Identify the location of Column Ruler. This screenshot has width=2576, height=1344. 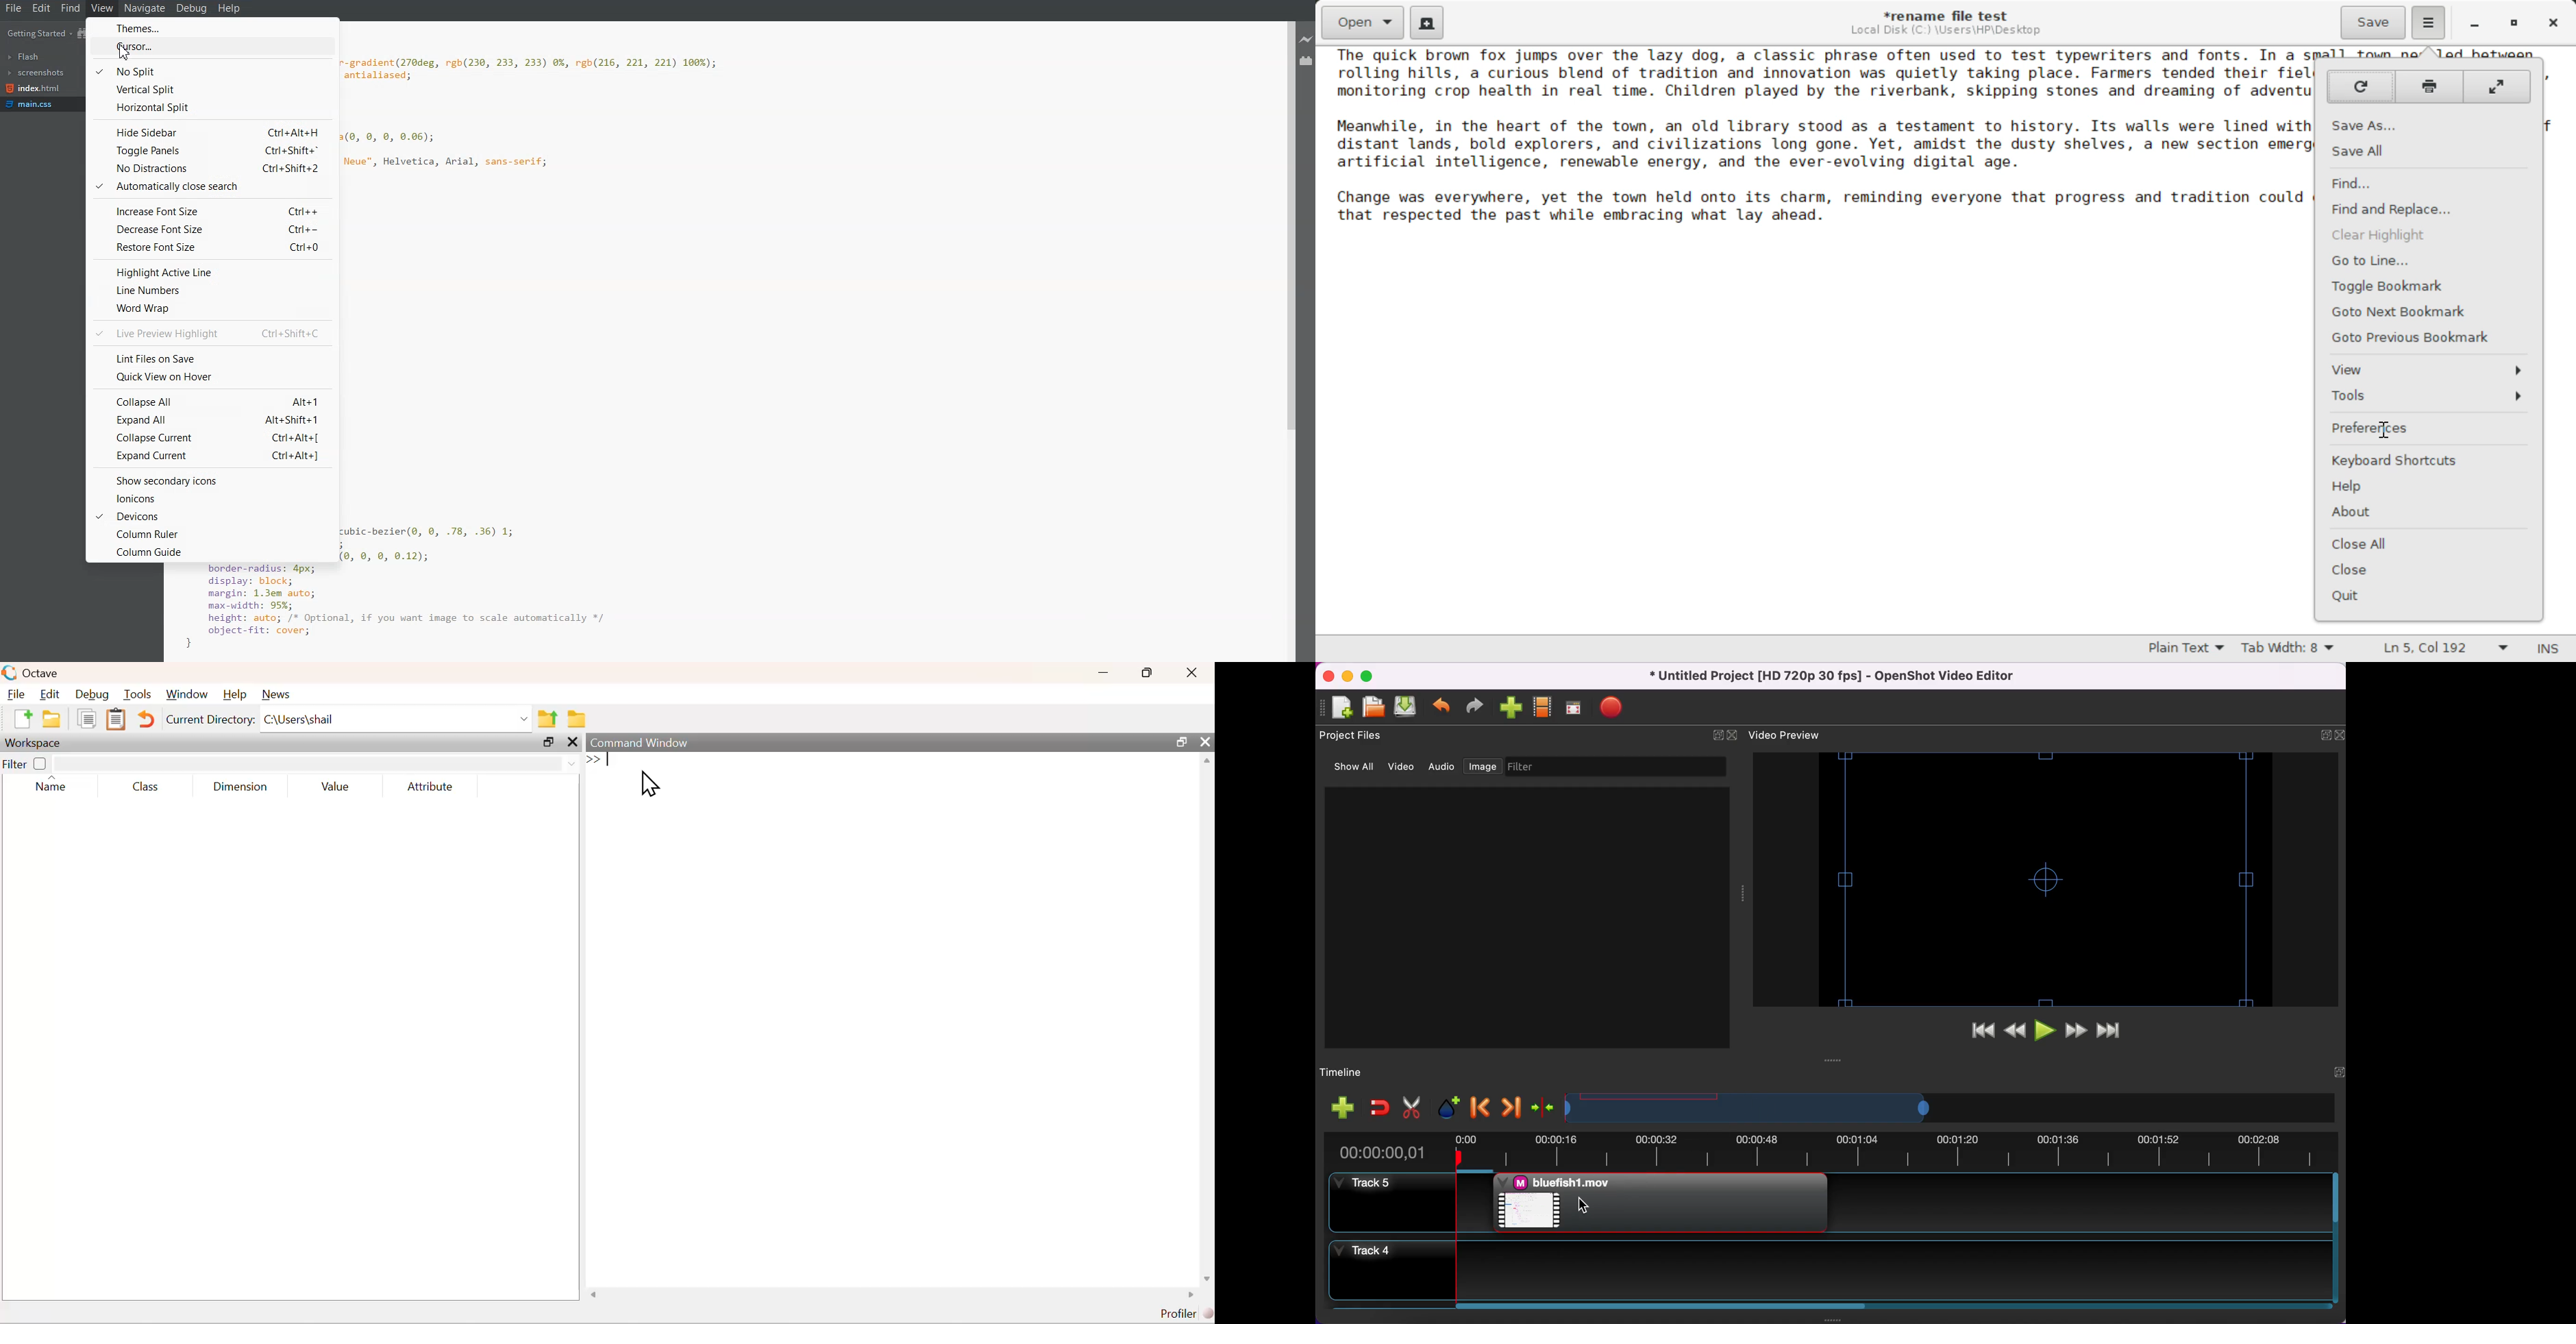
(211, 534).